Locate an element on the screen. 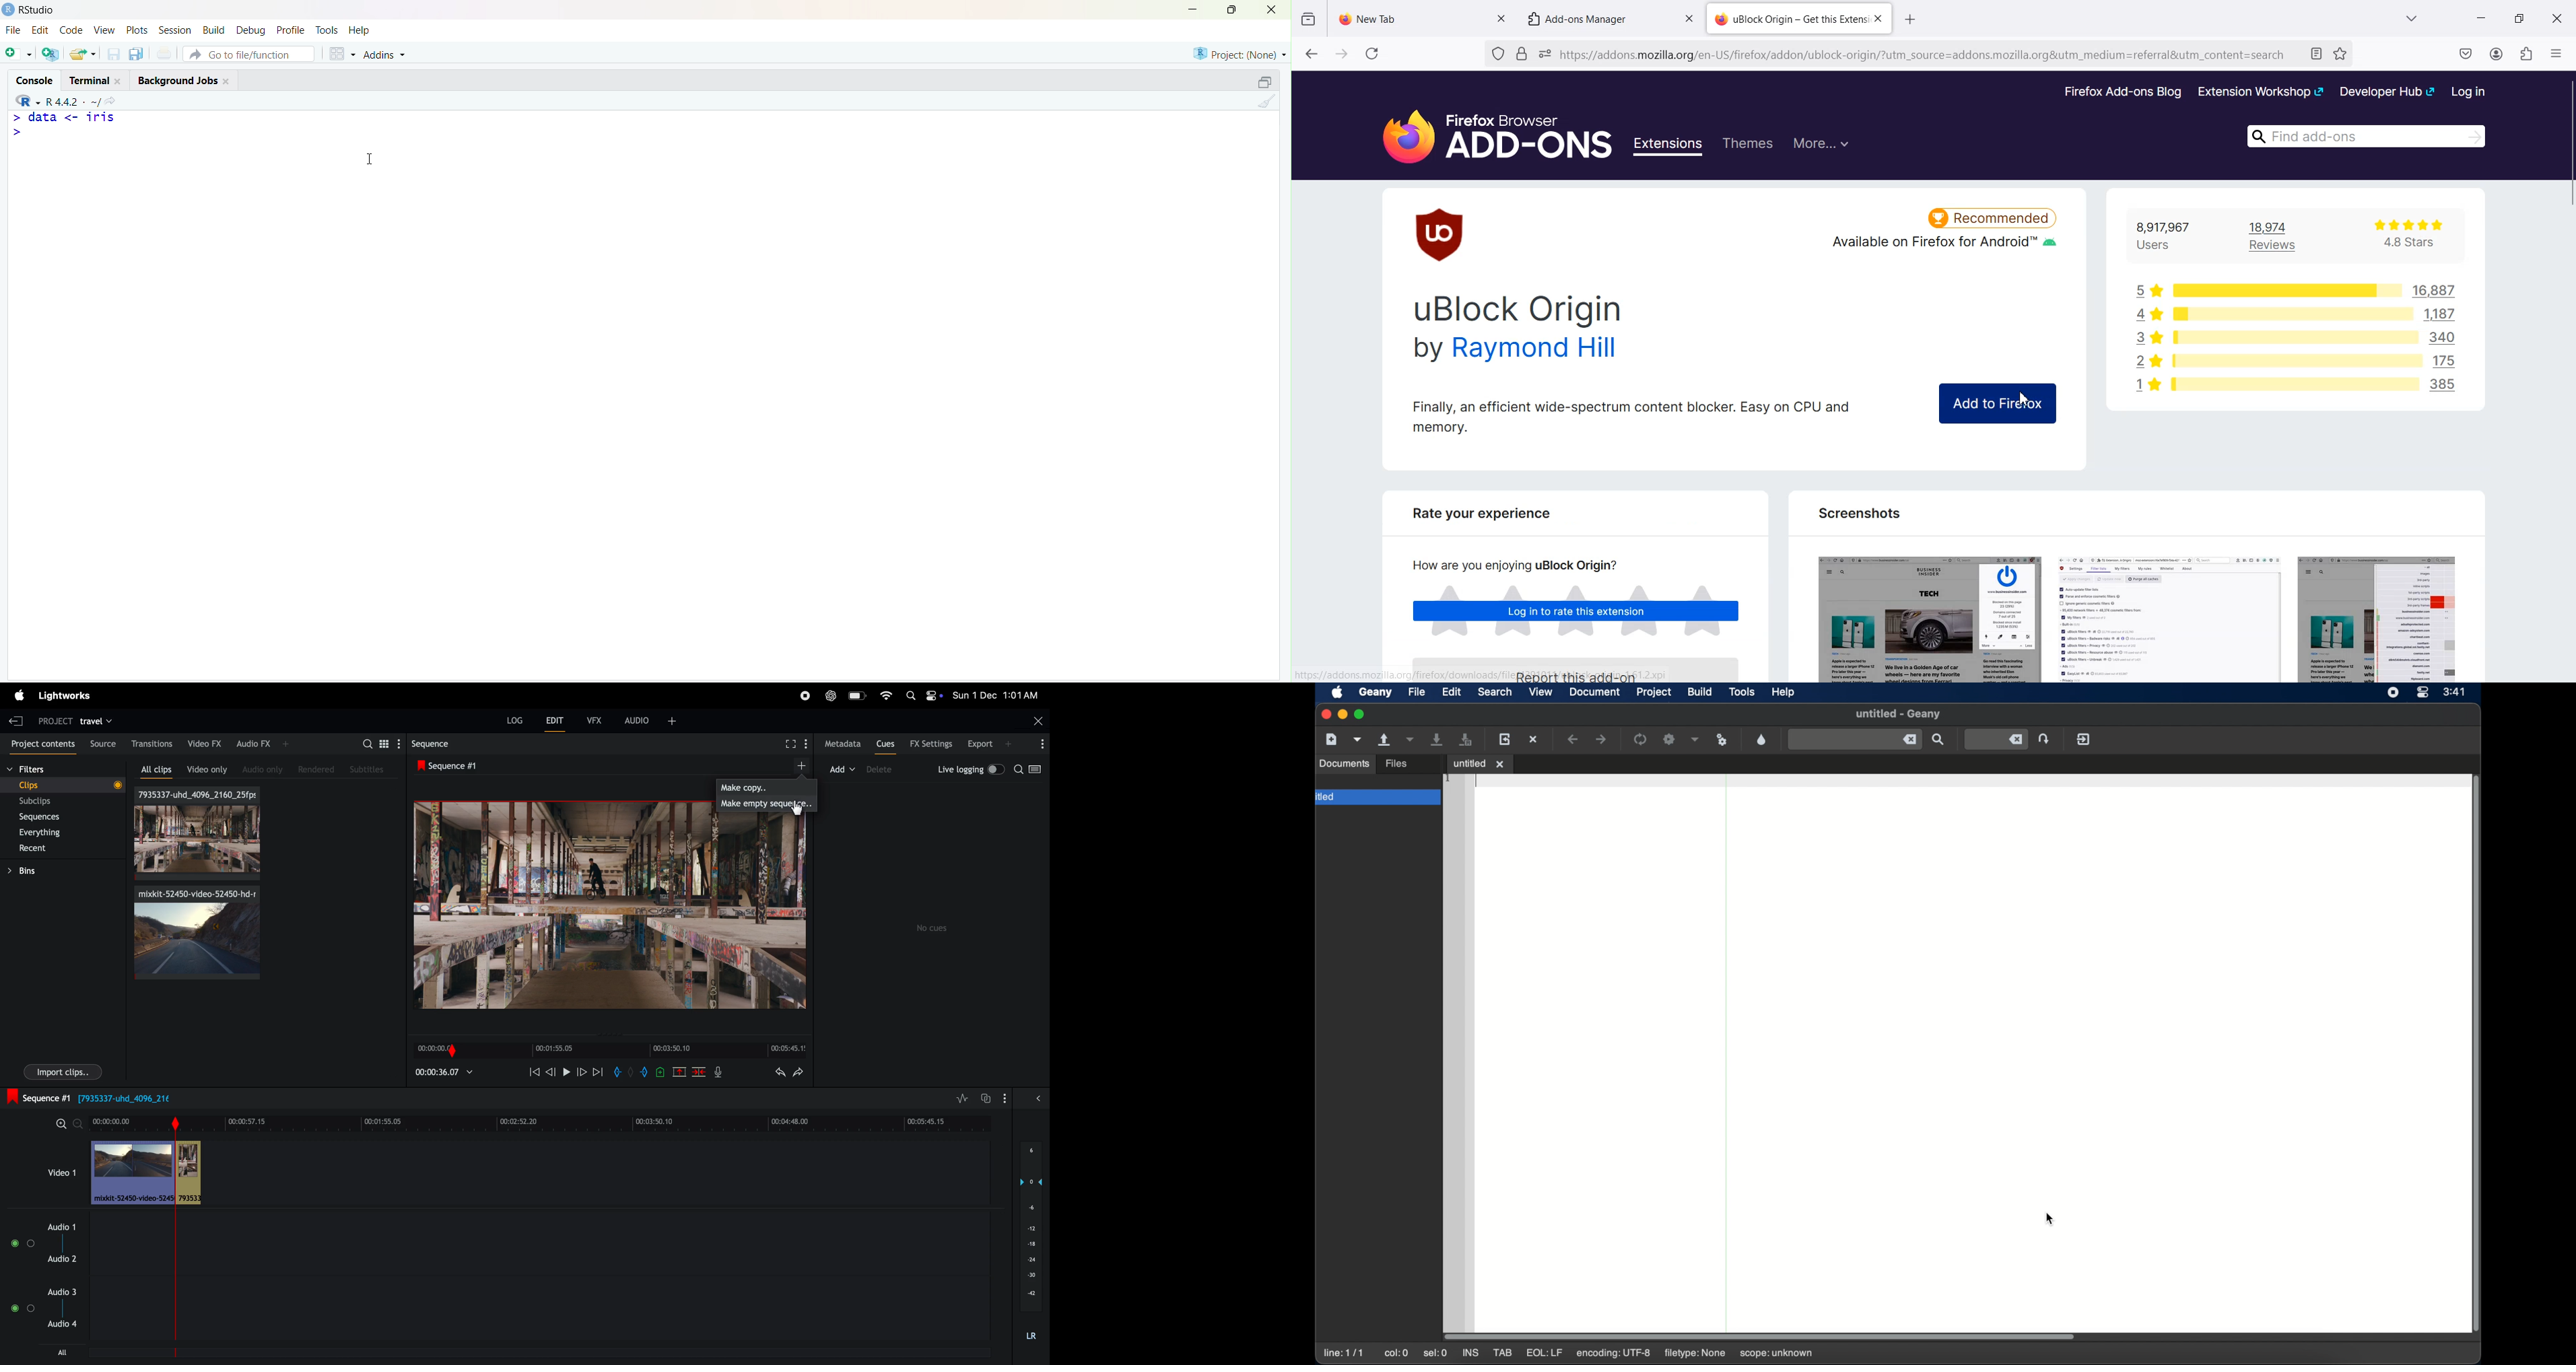  apple widgets is located at coordinates (921, 696).